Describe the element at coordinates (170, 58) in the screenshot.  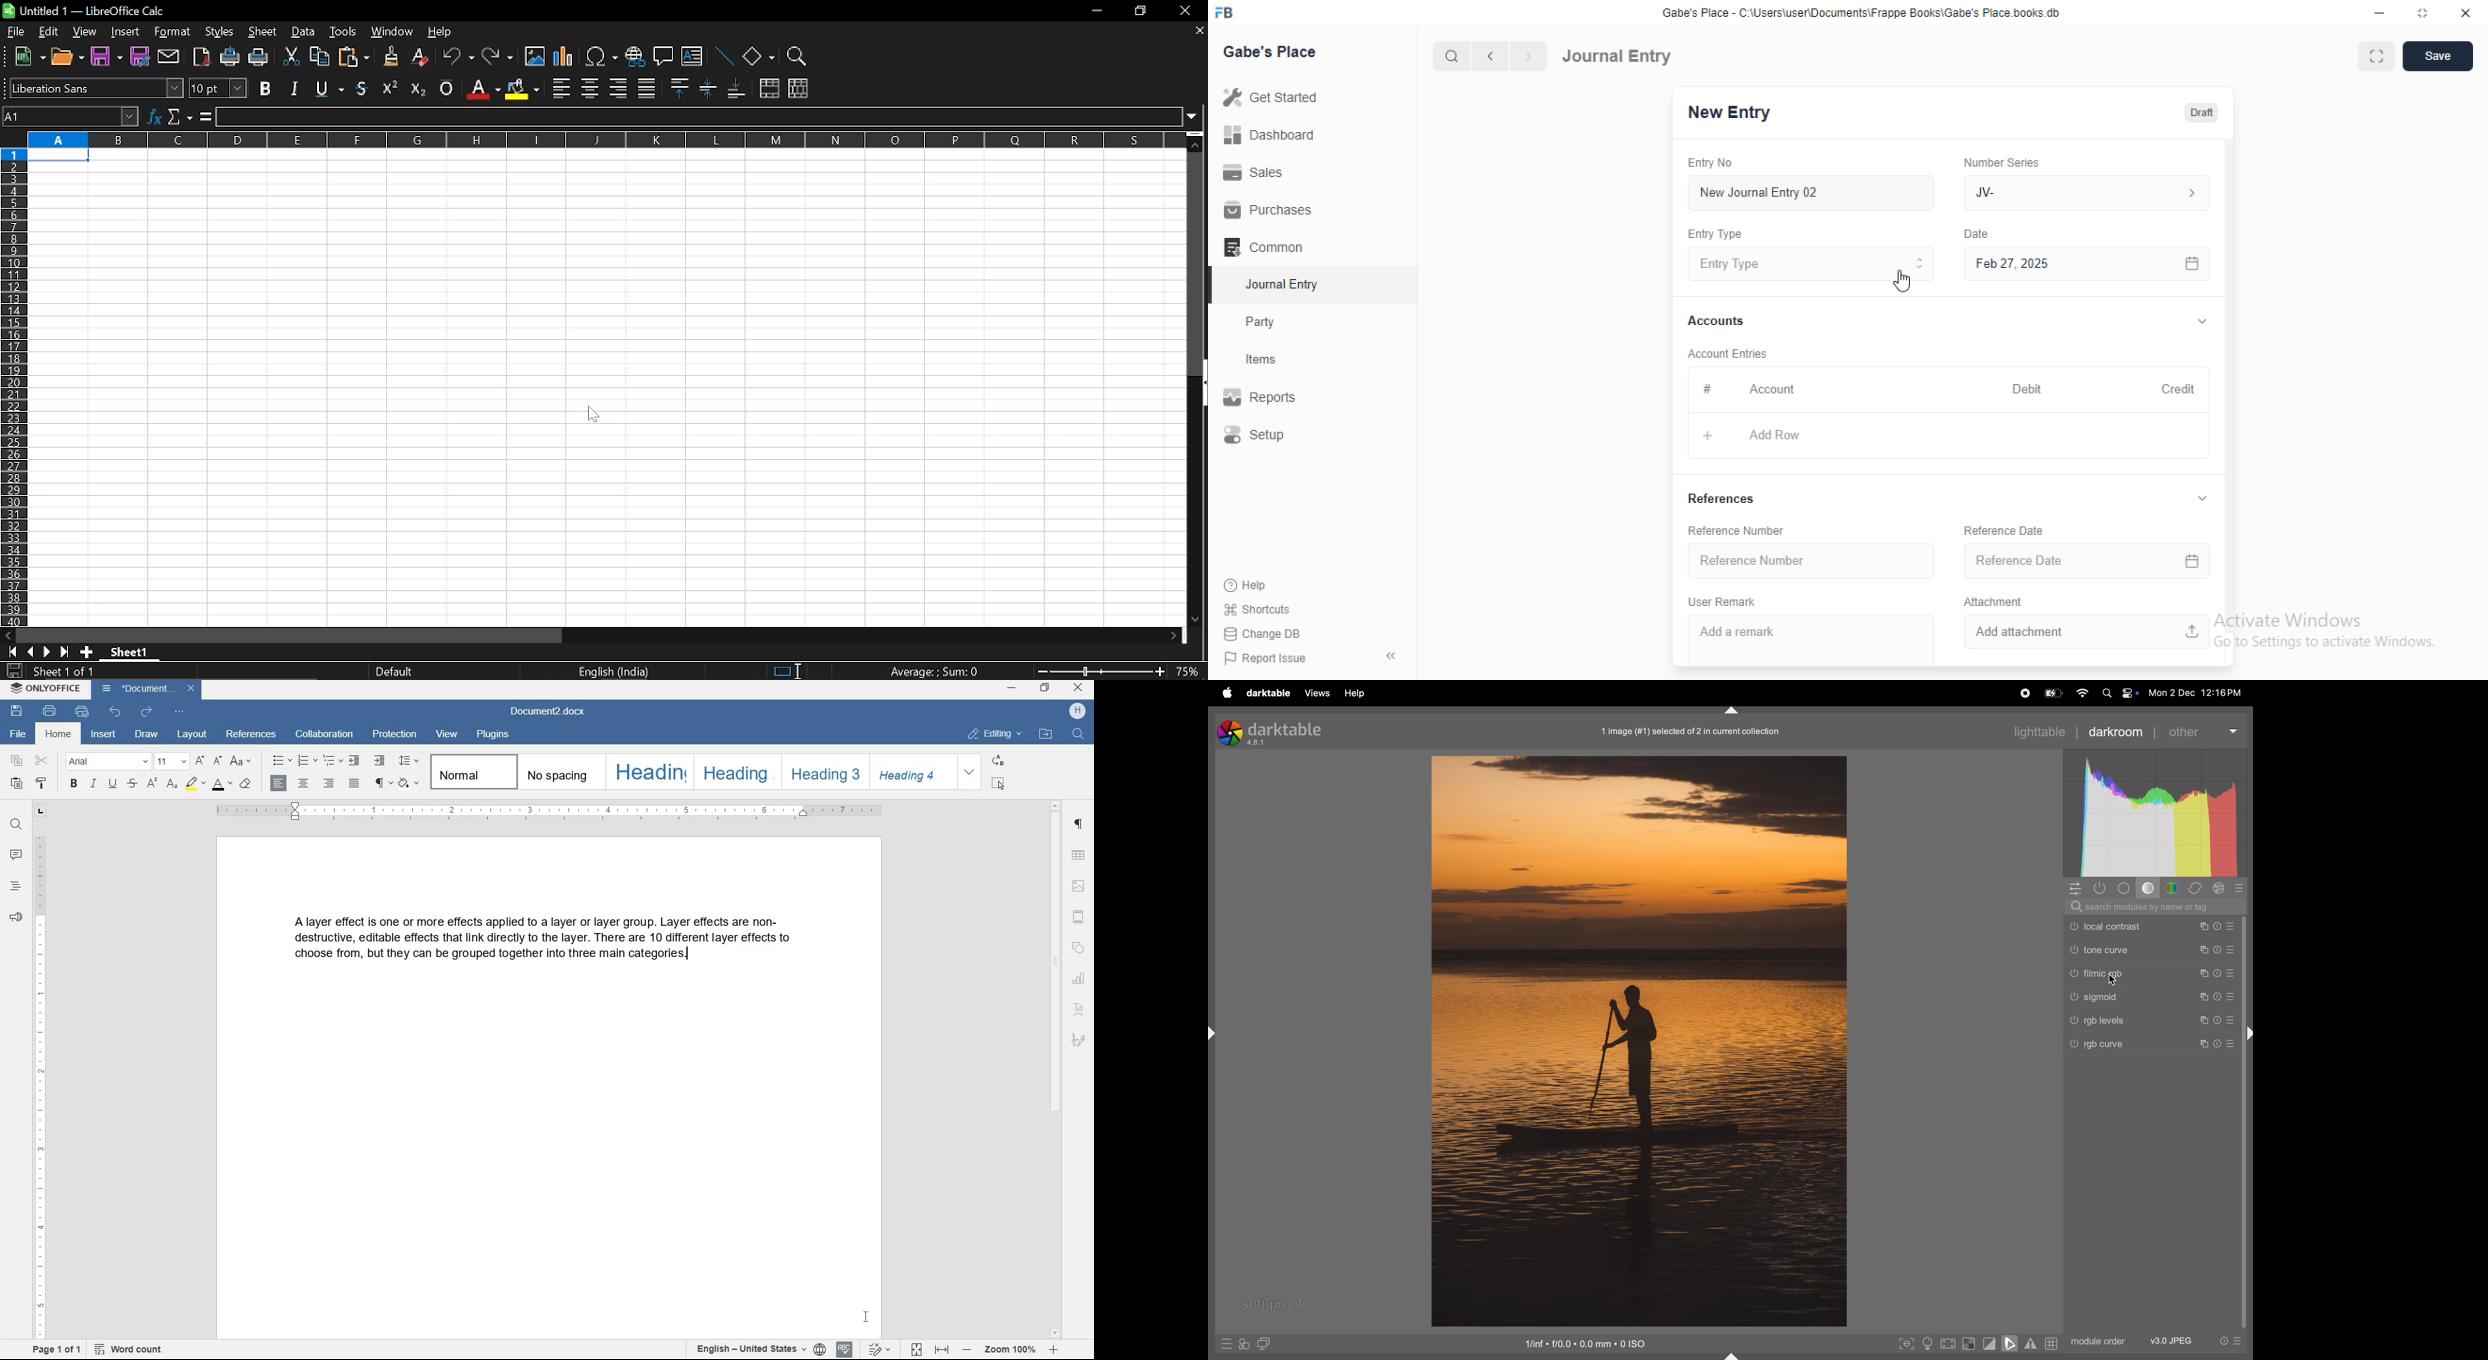
I see `attach` at that location.